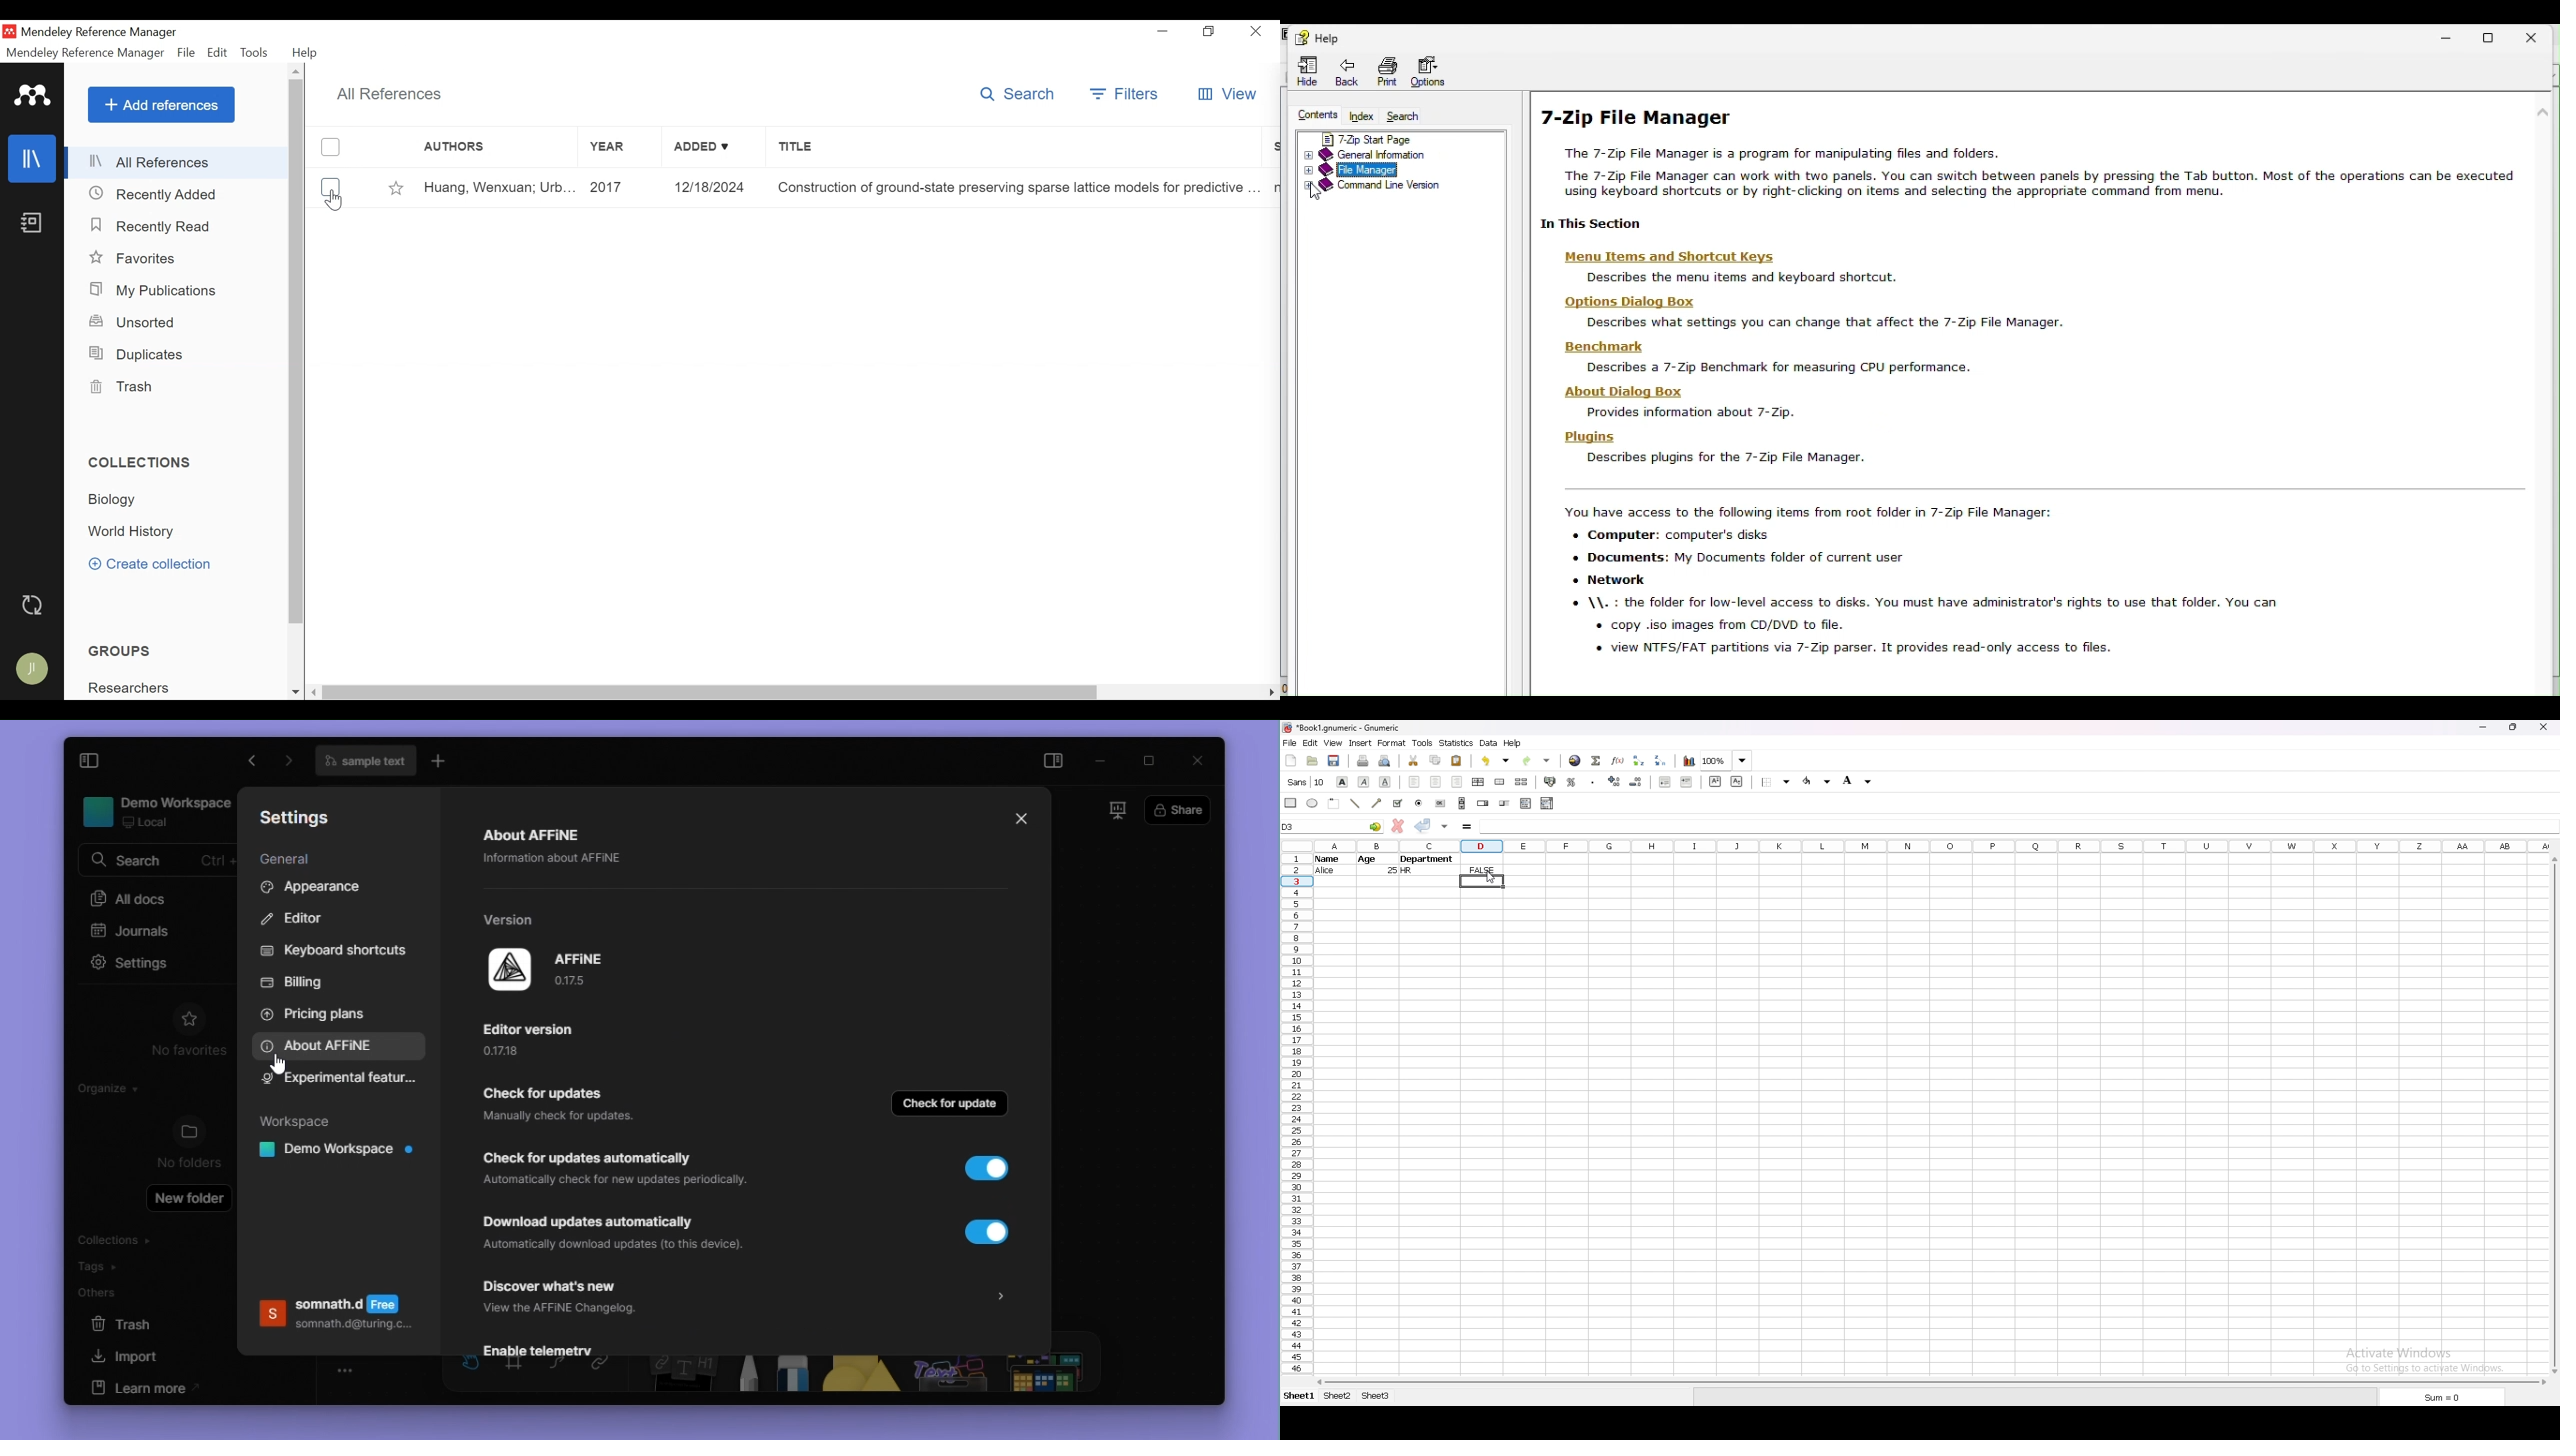 The width and height of the screenshot is (2576, 1456). What do you see at coordinates (1489, 743) in the screenshot?
I see `data` at bounding box center [1489, 743].